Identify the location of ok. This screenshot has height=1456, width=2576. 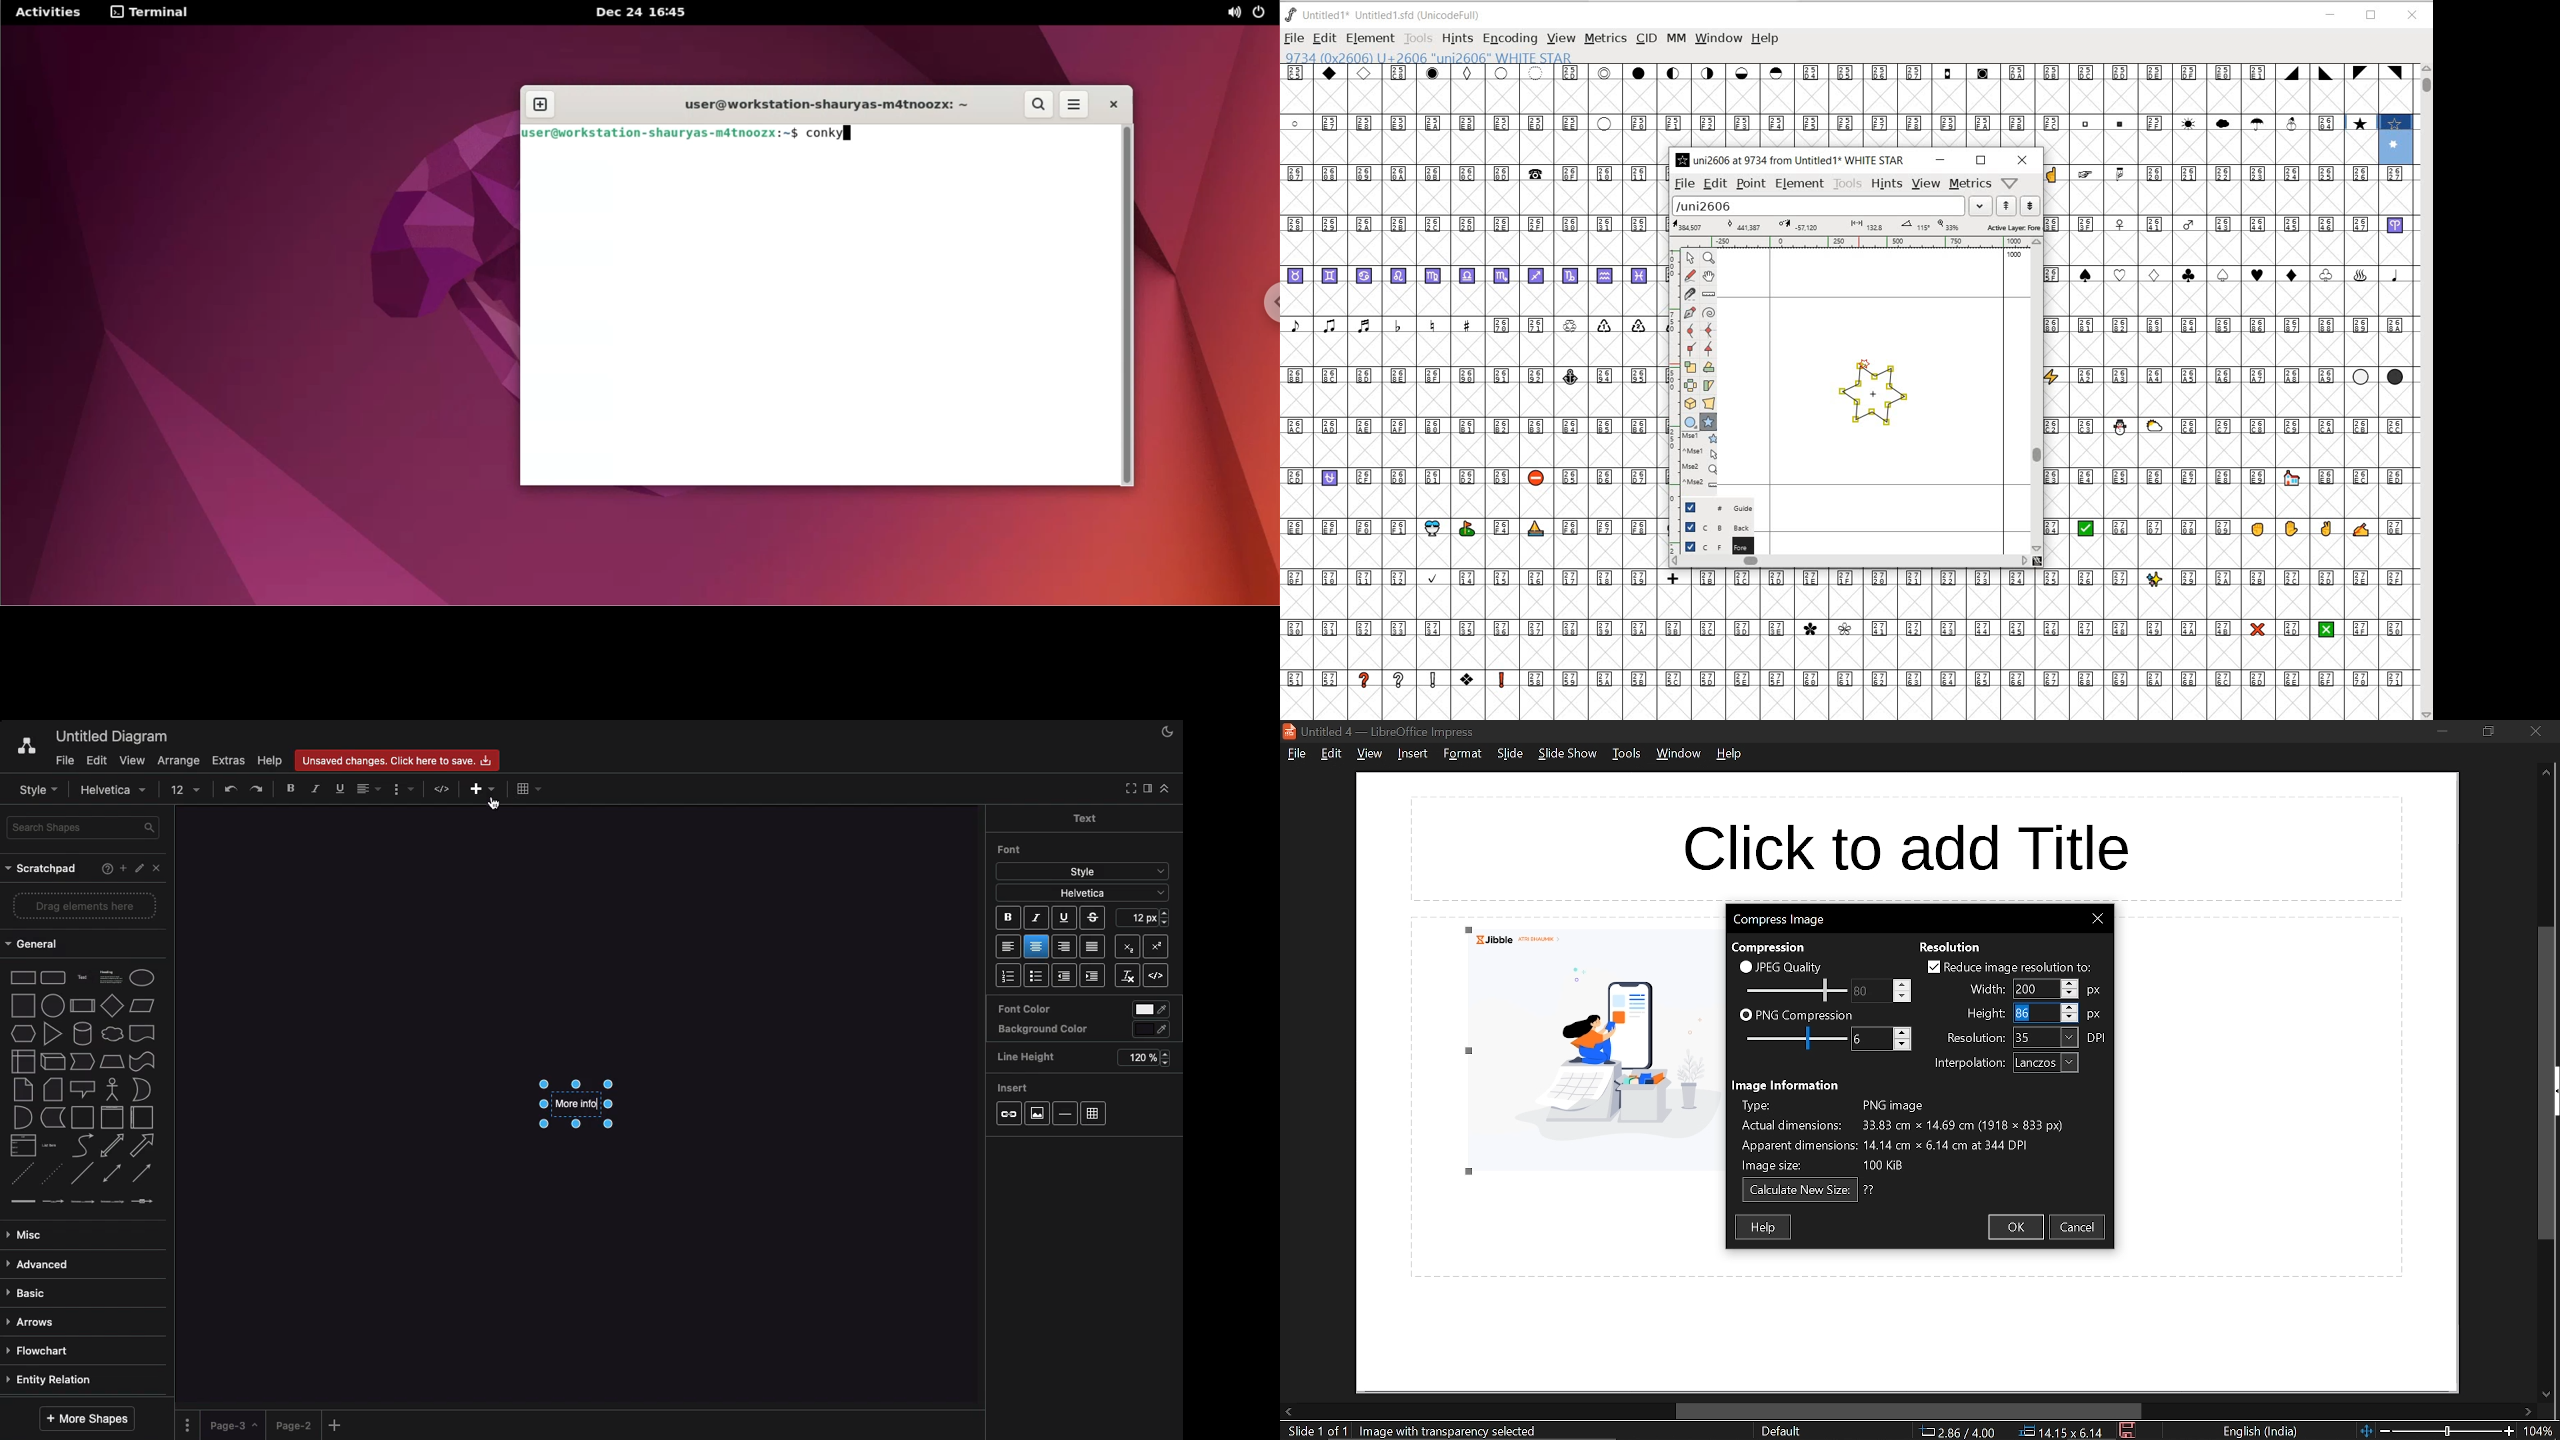
(2015, 1227).